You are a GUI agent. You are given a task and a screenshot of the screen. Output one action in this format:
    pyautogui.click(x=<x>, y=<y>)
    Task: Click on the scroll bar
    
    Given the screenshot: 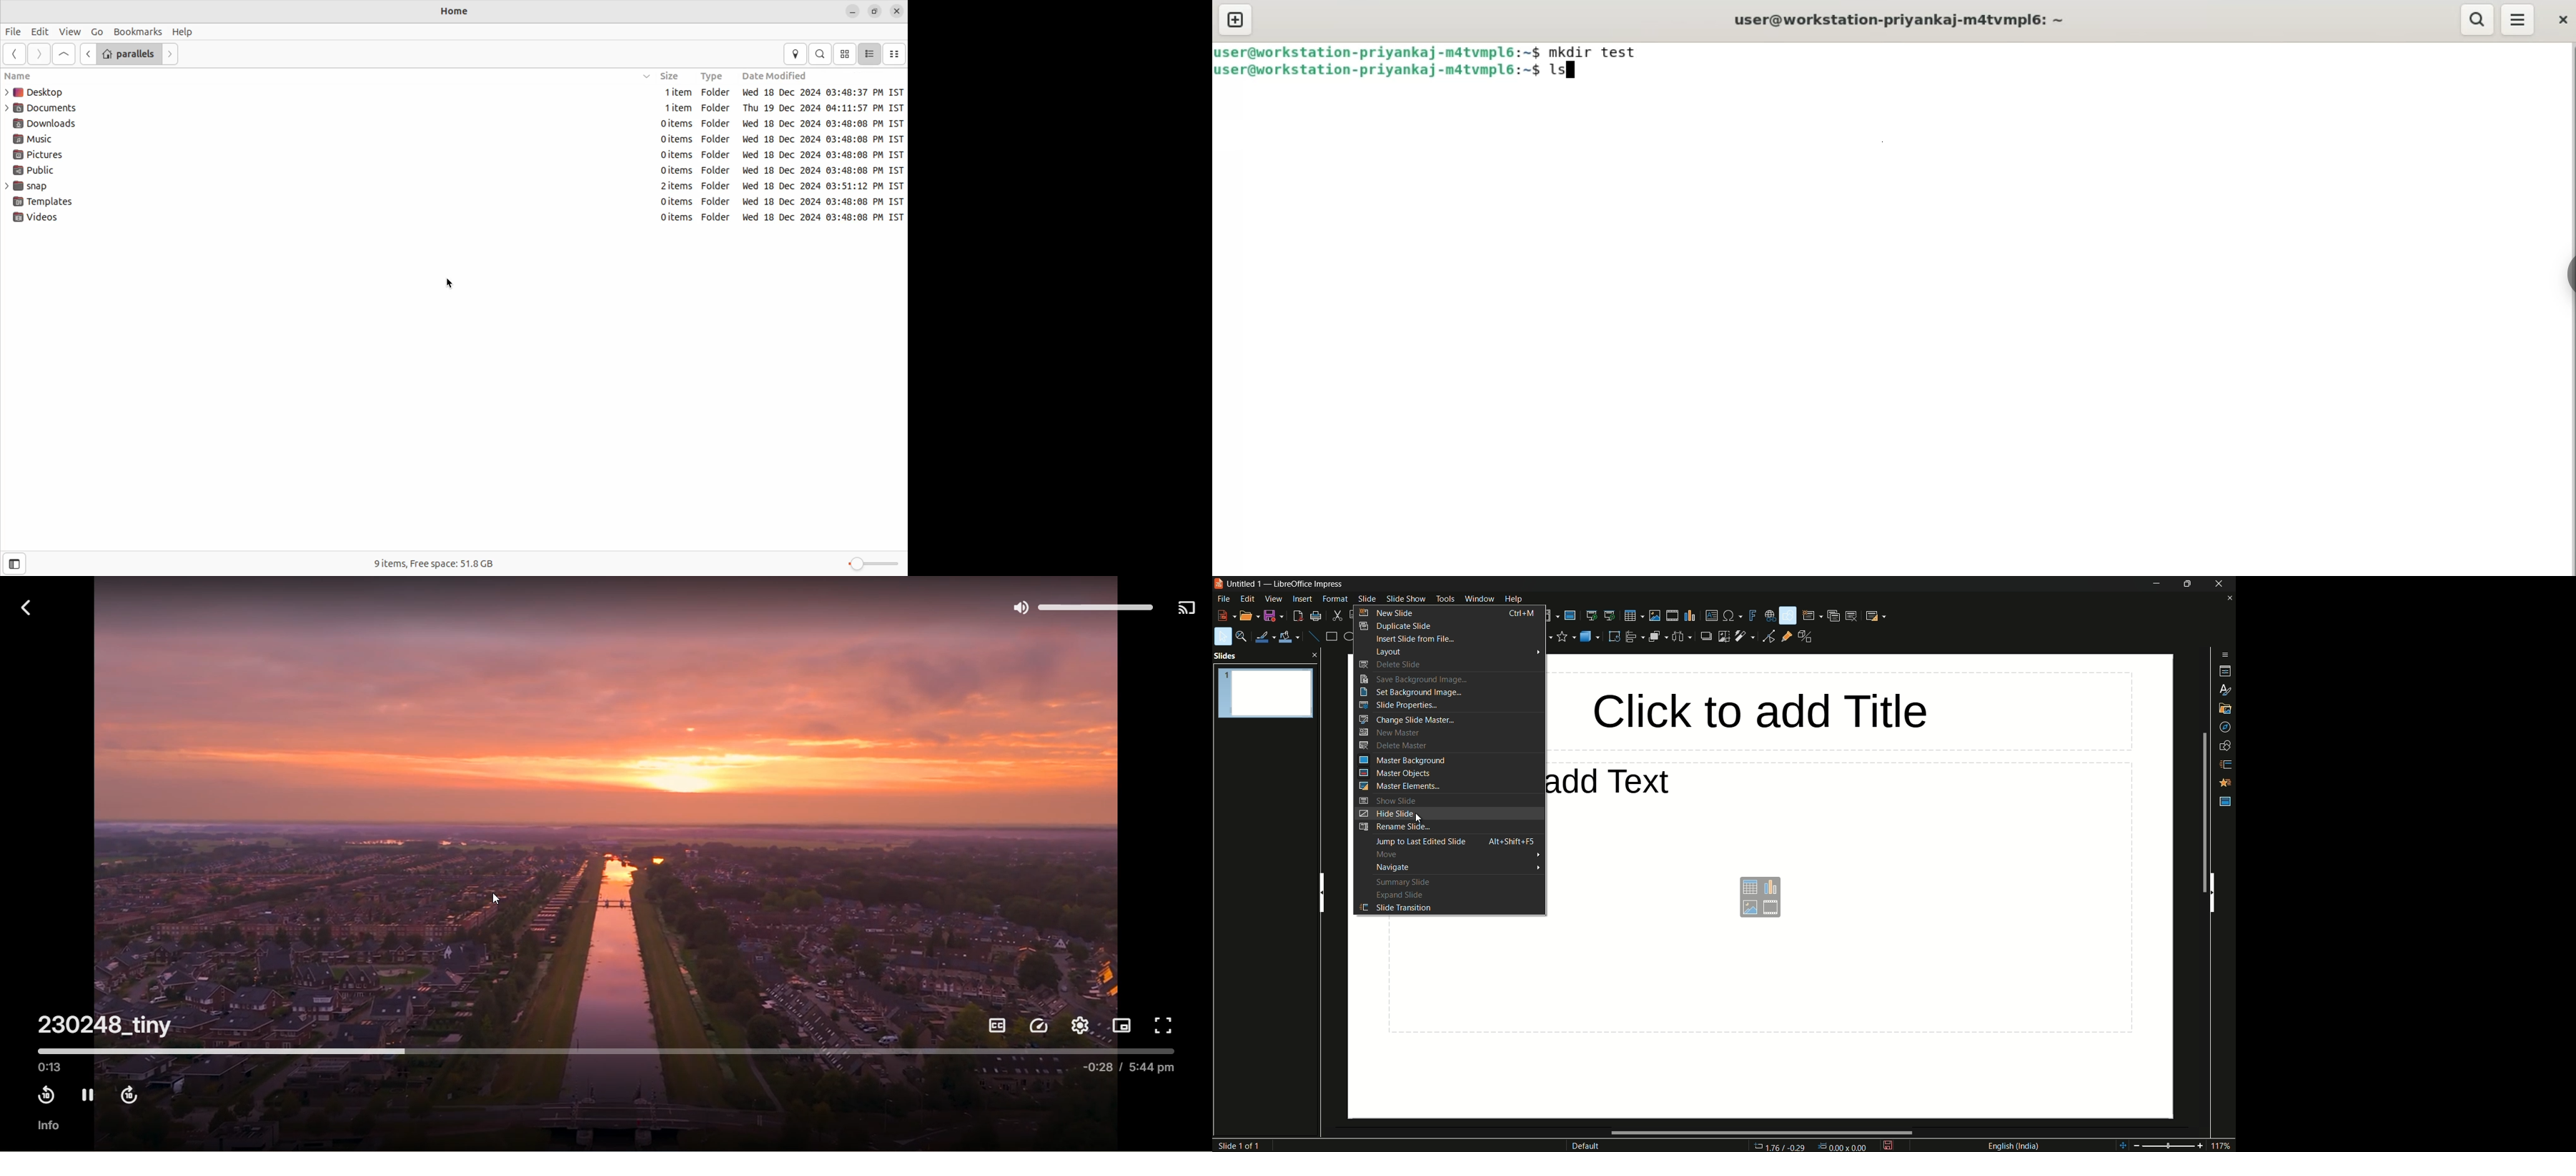 What is the action you would take?
    pyautogui.click(x=2205, y=813)
    